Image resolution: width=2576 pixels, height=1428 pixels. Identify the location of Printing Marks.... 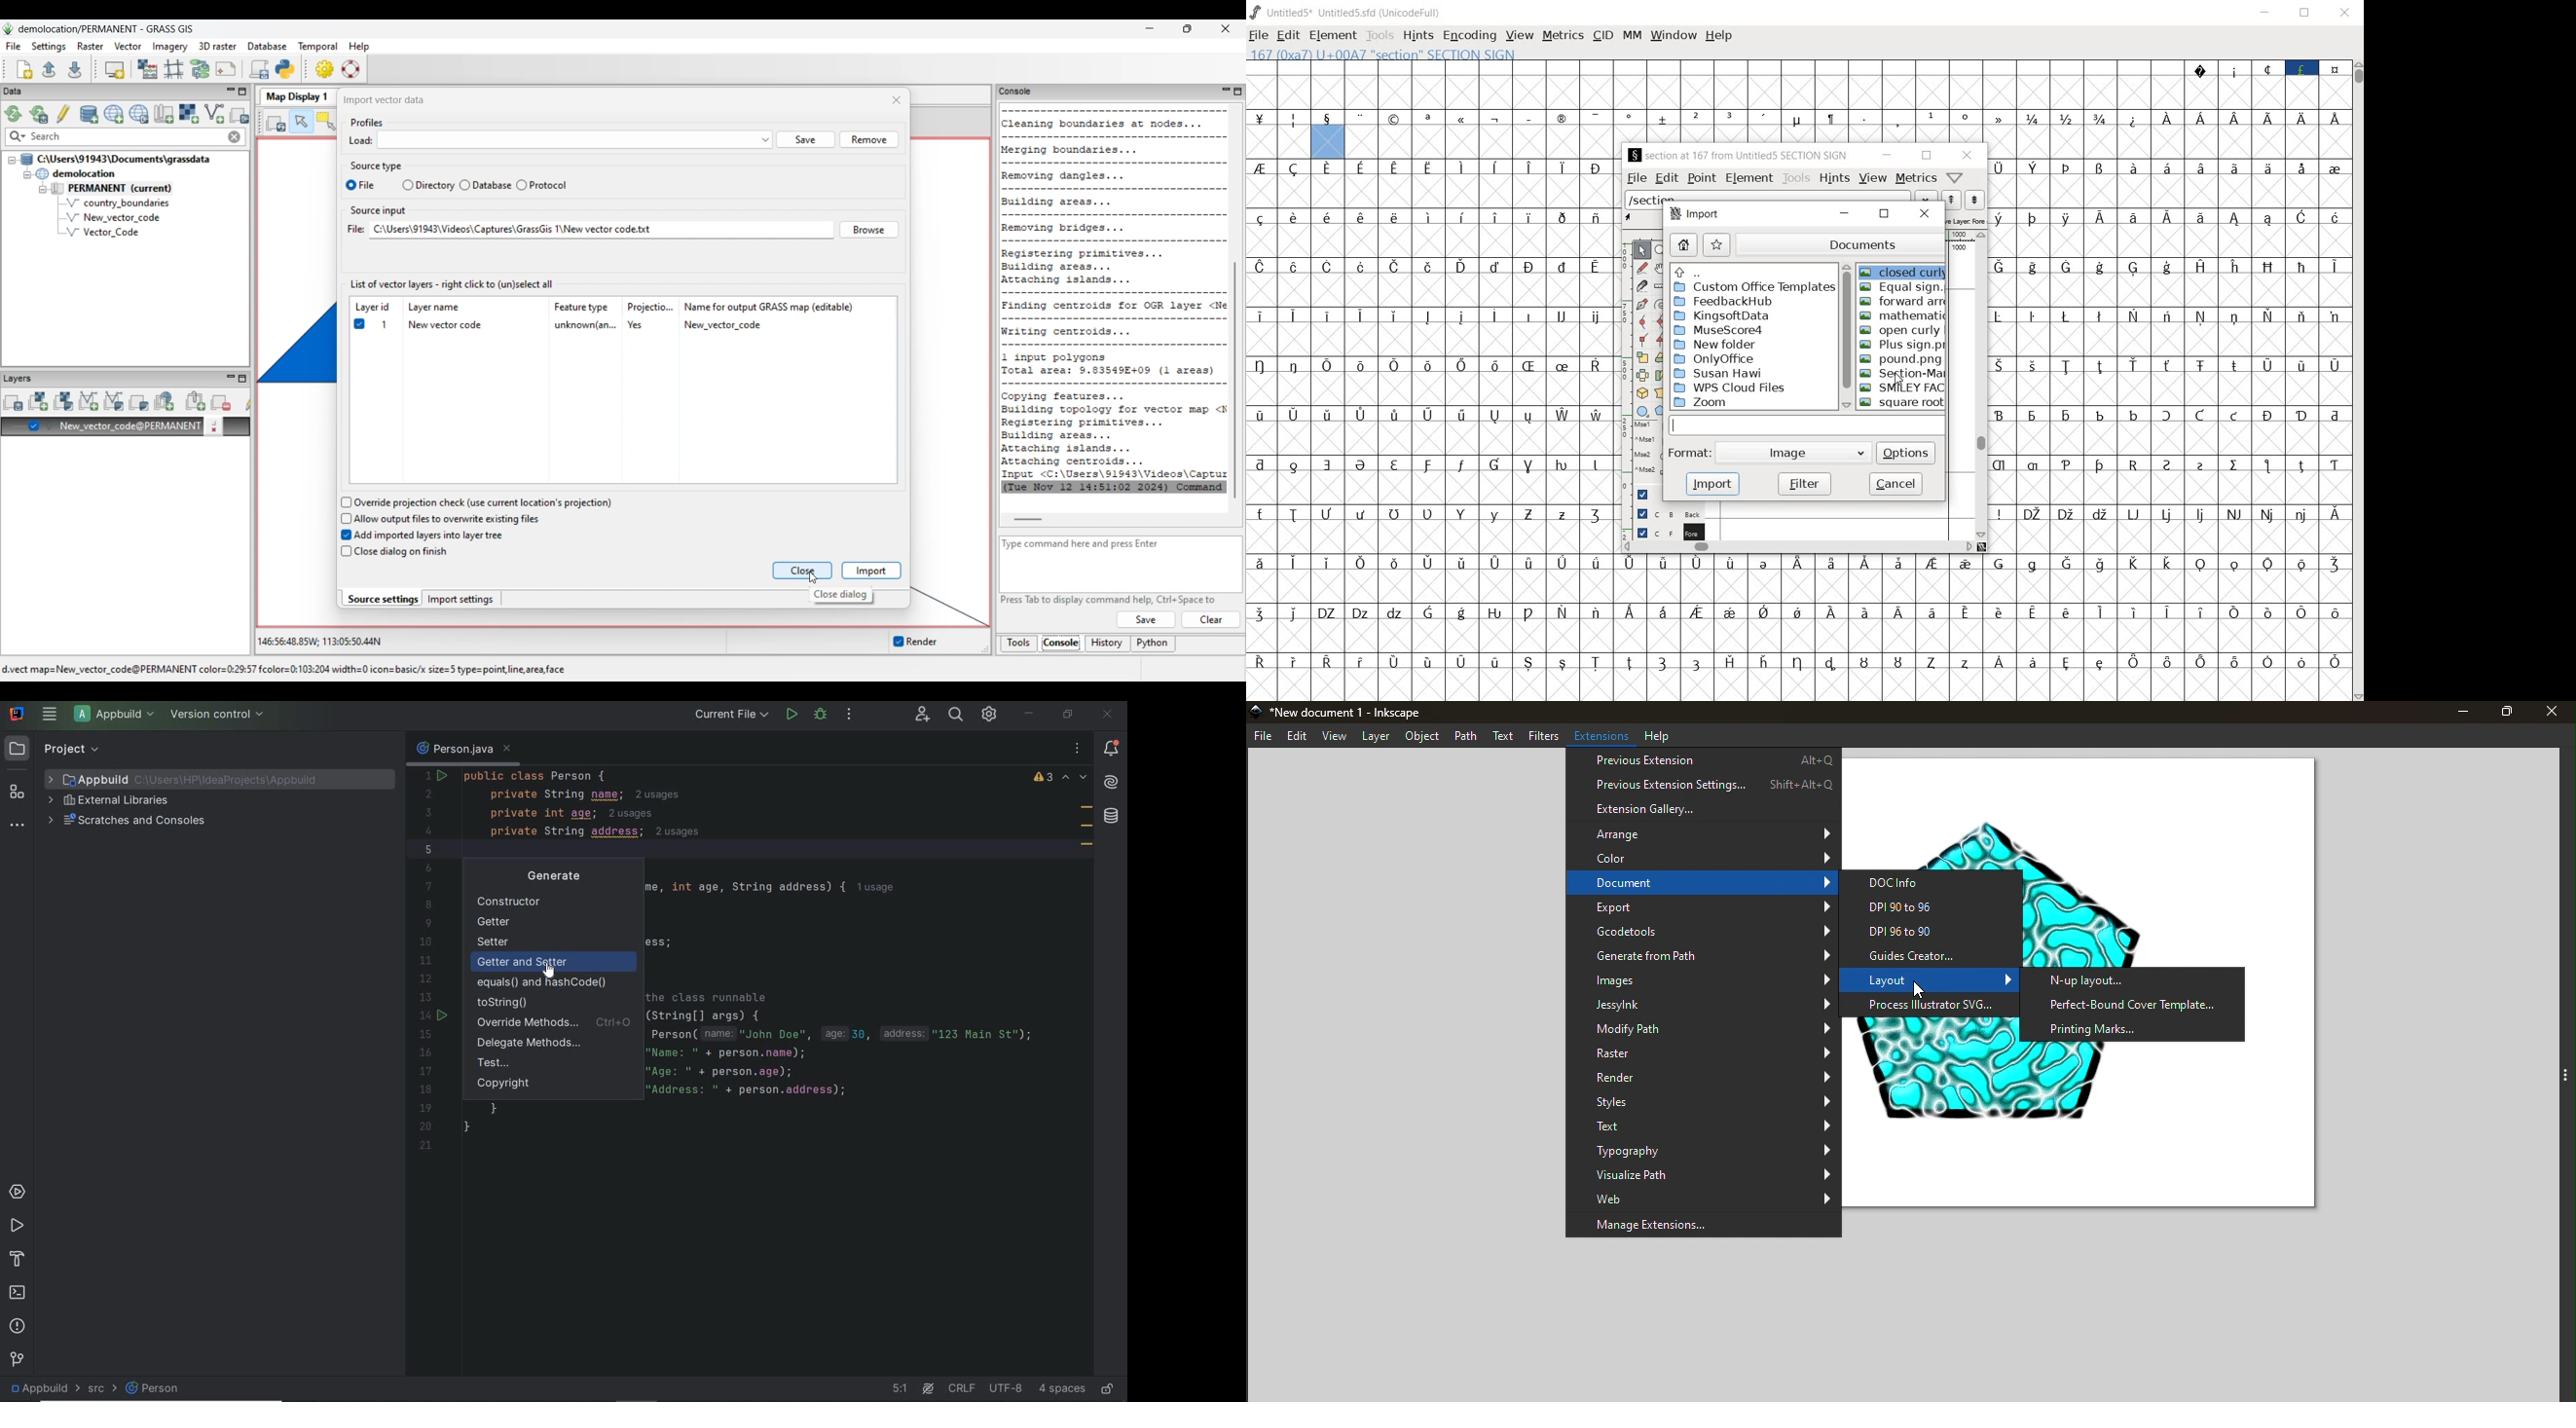
(2132, 1032).